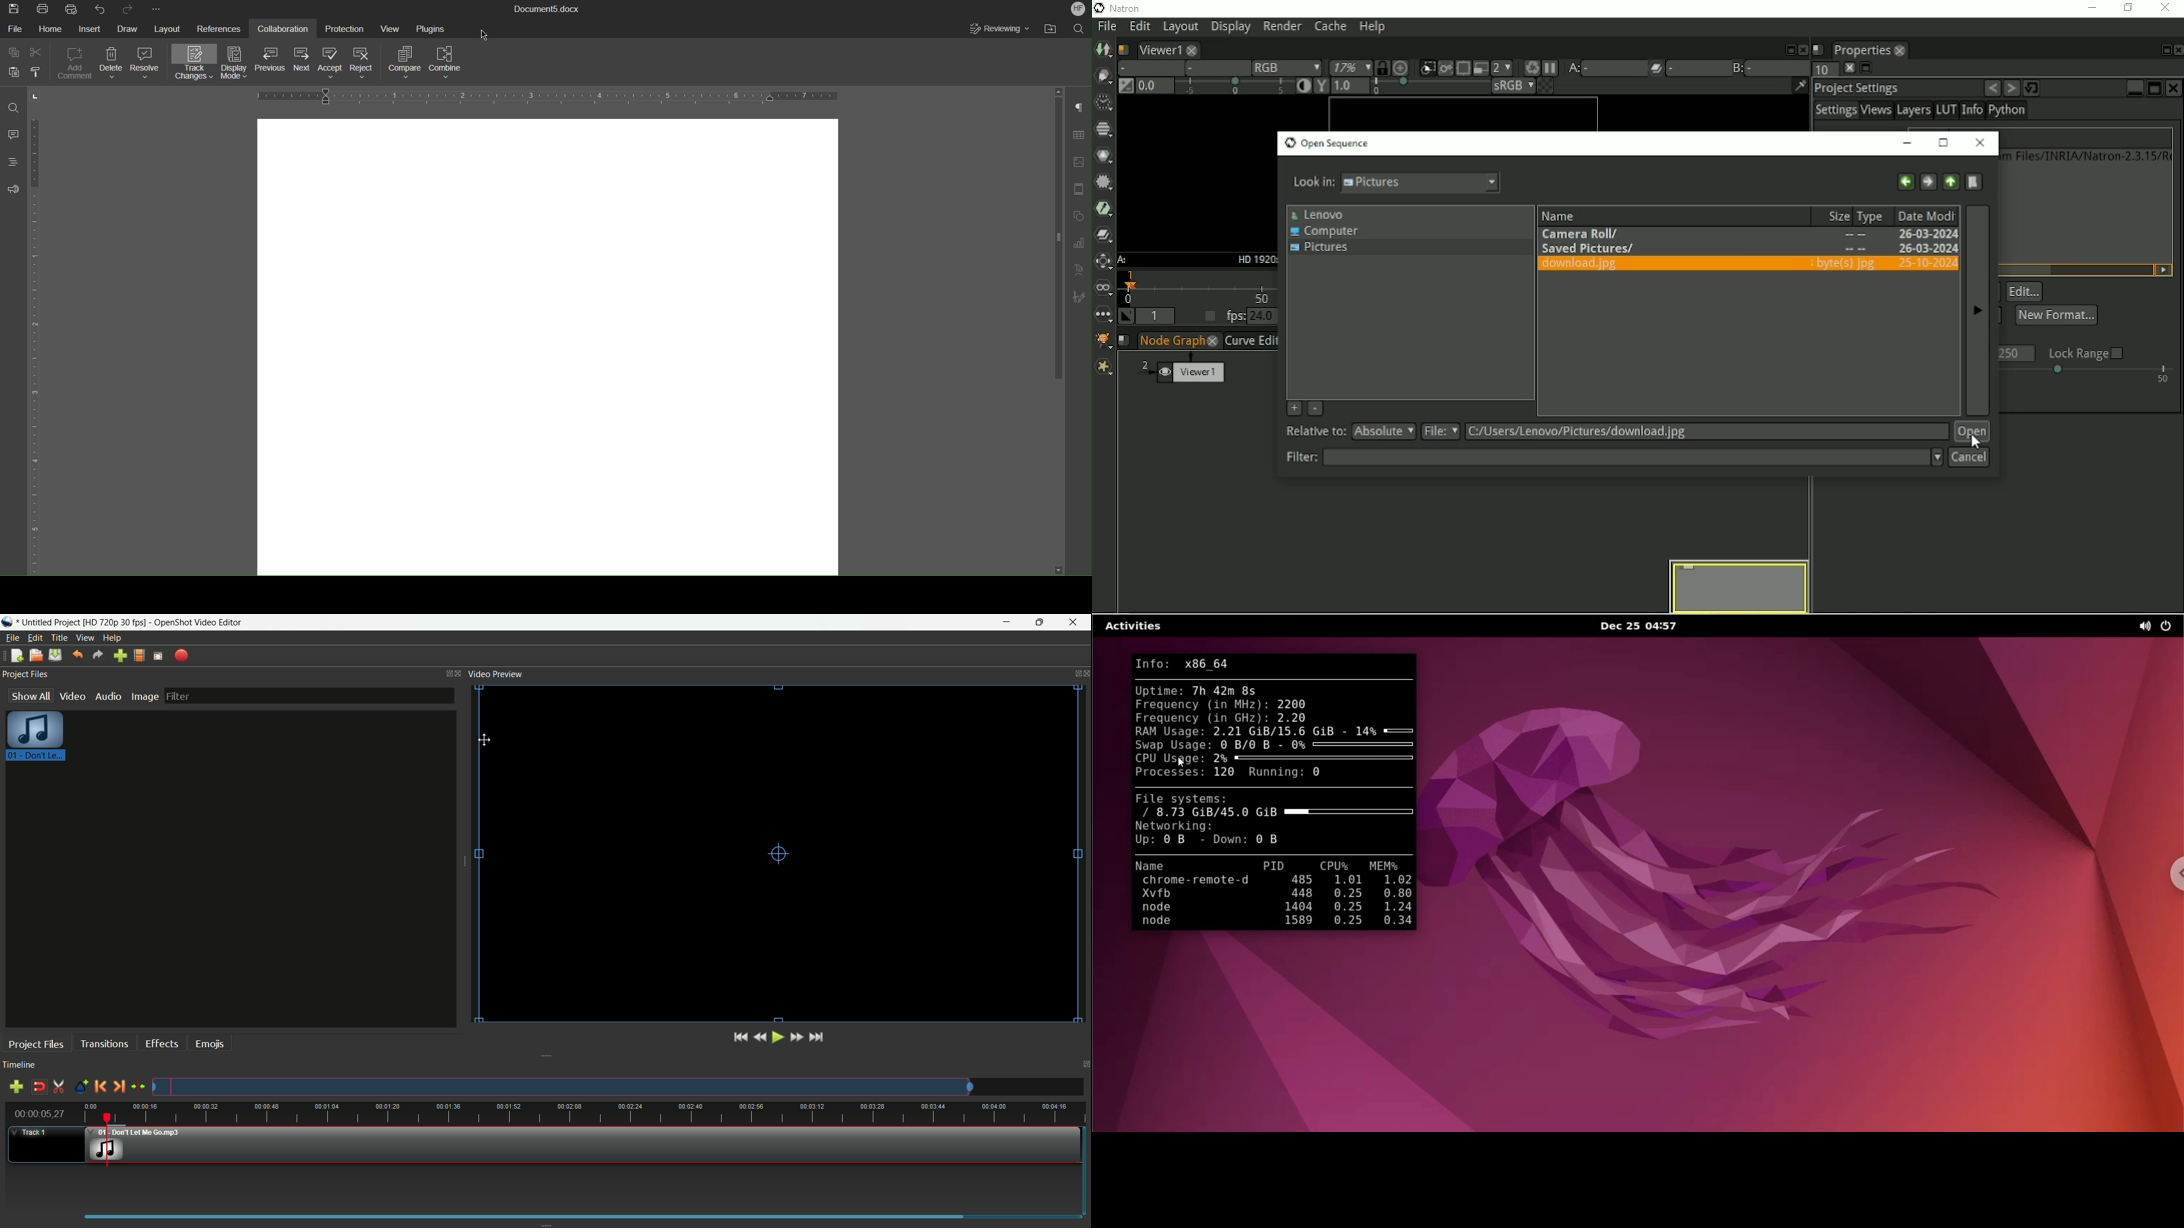 The height and width of the screenshot is (1232, 2184). Describe the element at coordinates (95, 27) in the screenshot. I see `Insert` at that location.